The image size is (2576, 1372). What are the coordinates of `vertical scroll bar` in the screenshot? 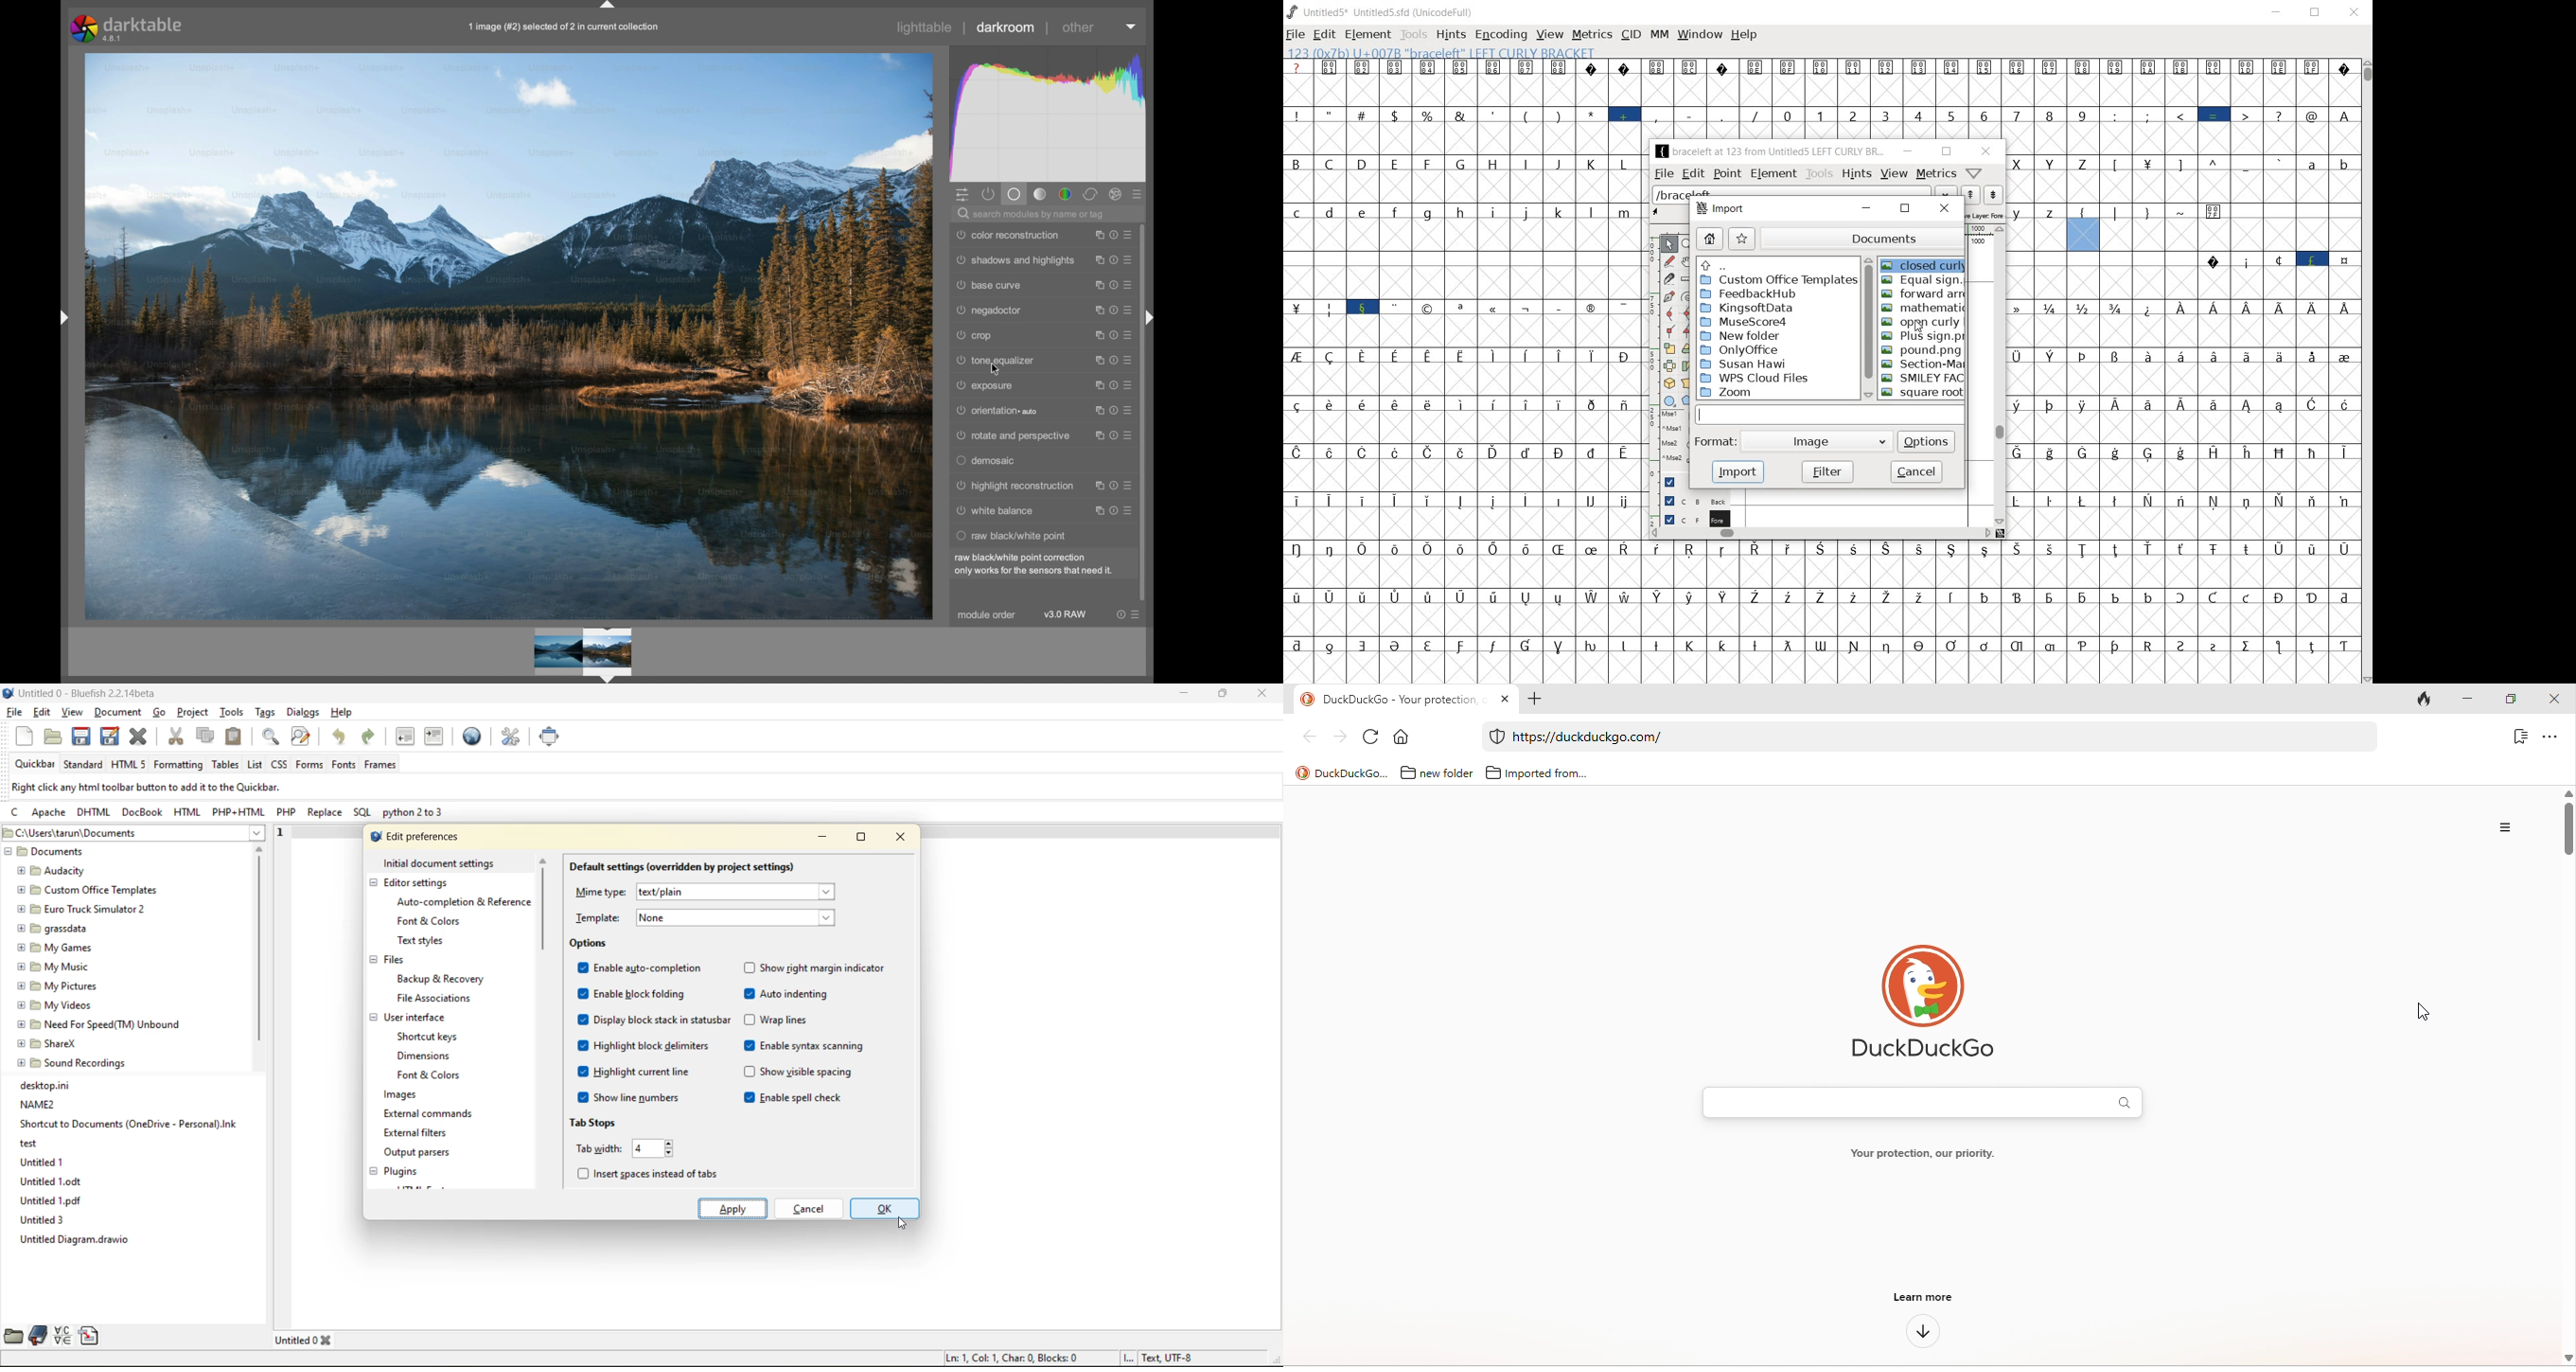 It's located at (2567, 827).